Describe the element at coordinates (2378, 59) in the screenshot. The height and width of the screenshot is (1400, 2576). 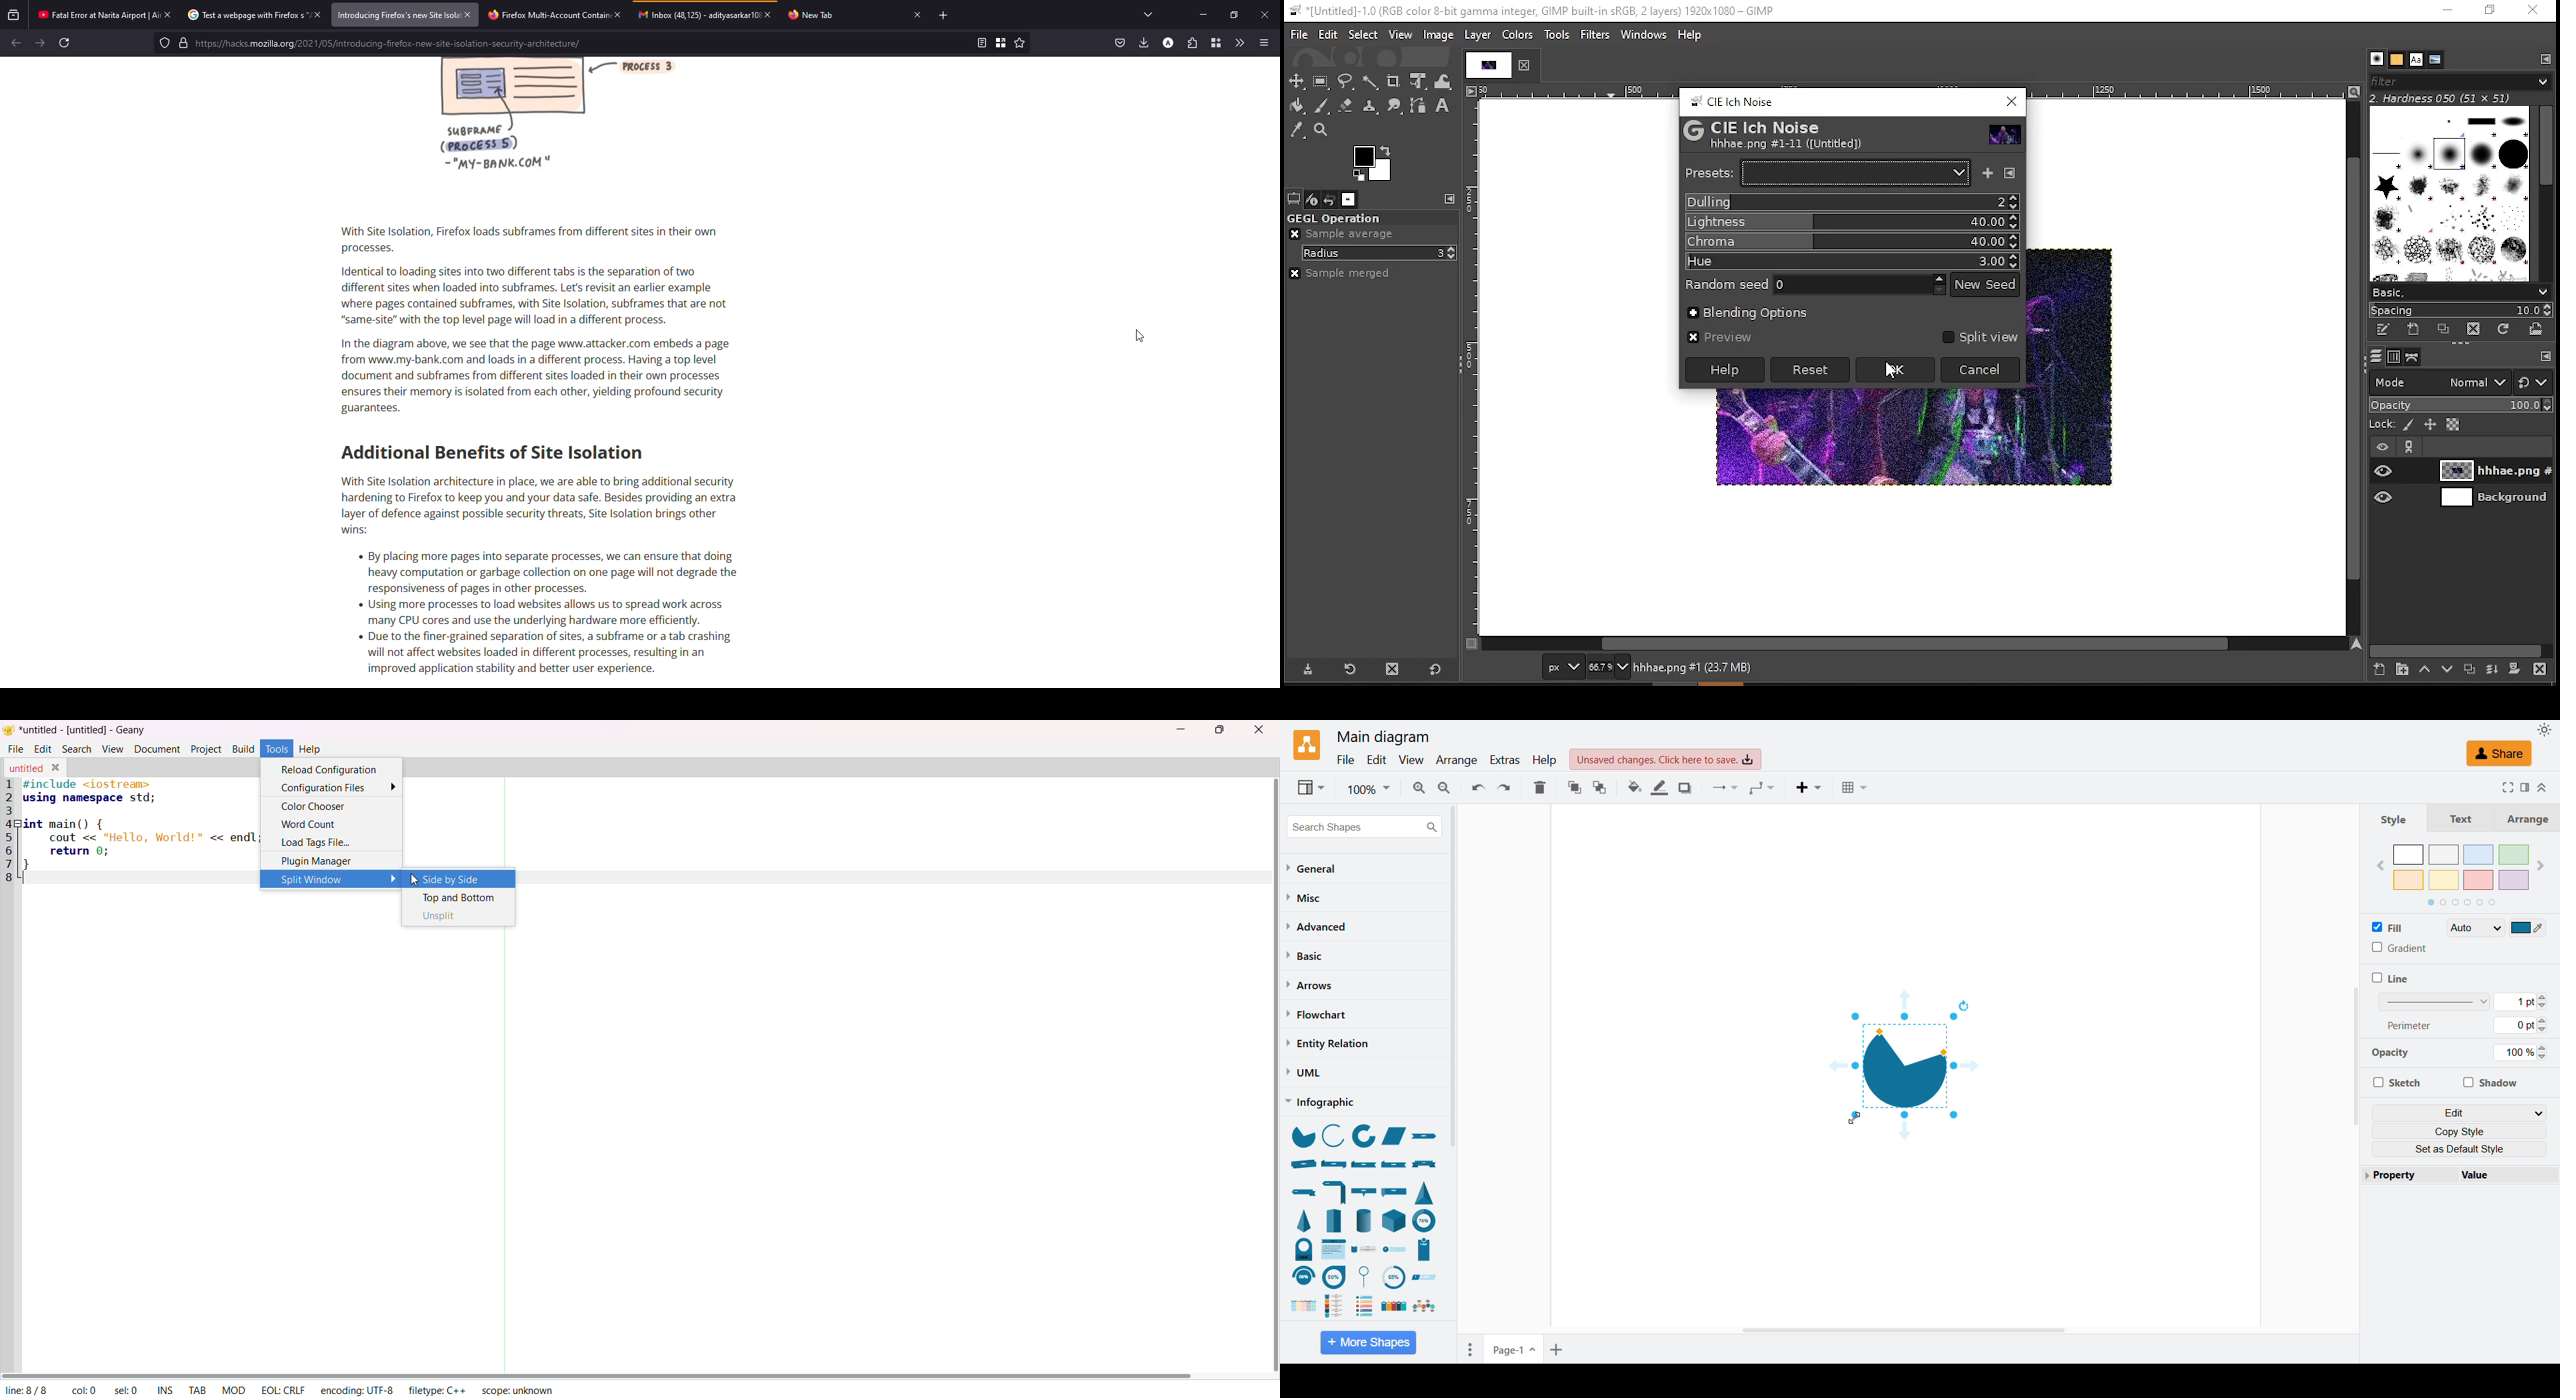
I see `brushes` at that location.